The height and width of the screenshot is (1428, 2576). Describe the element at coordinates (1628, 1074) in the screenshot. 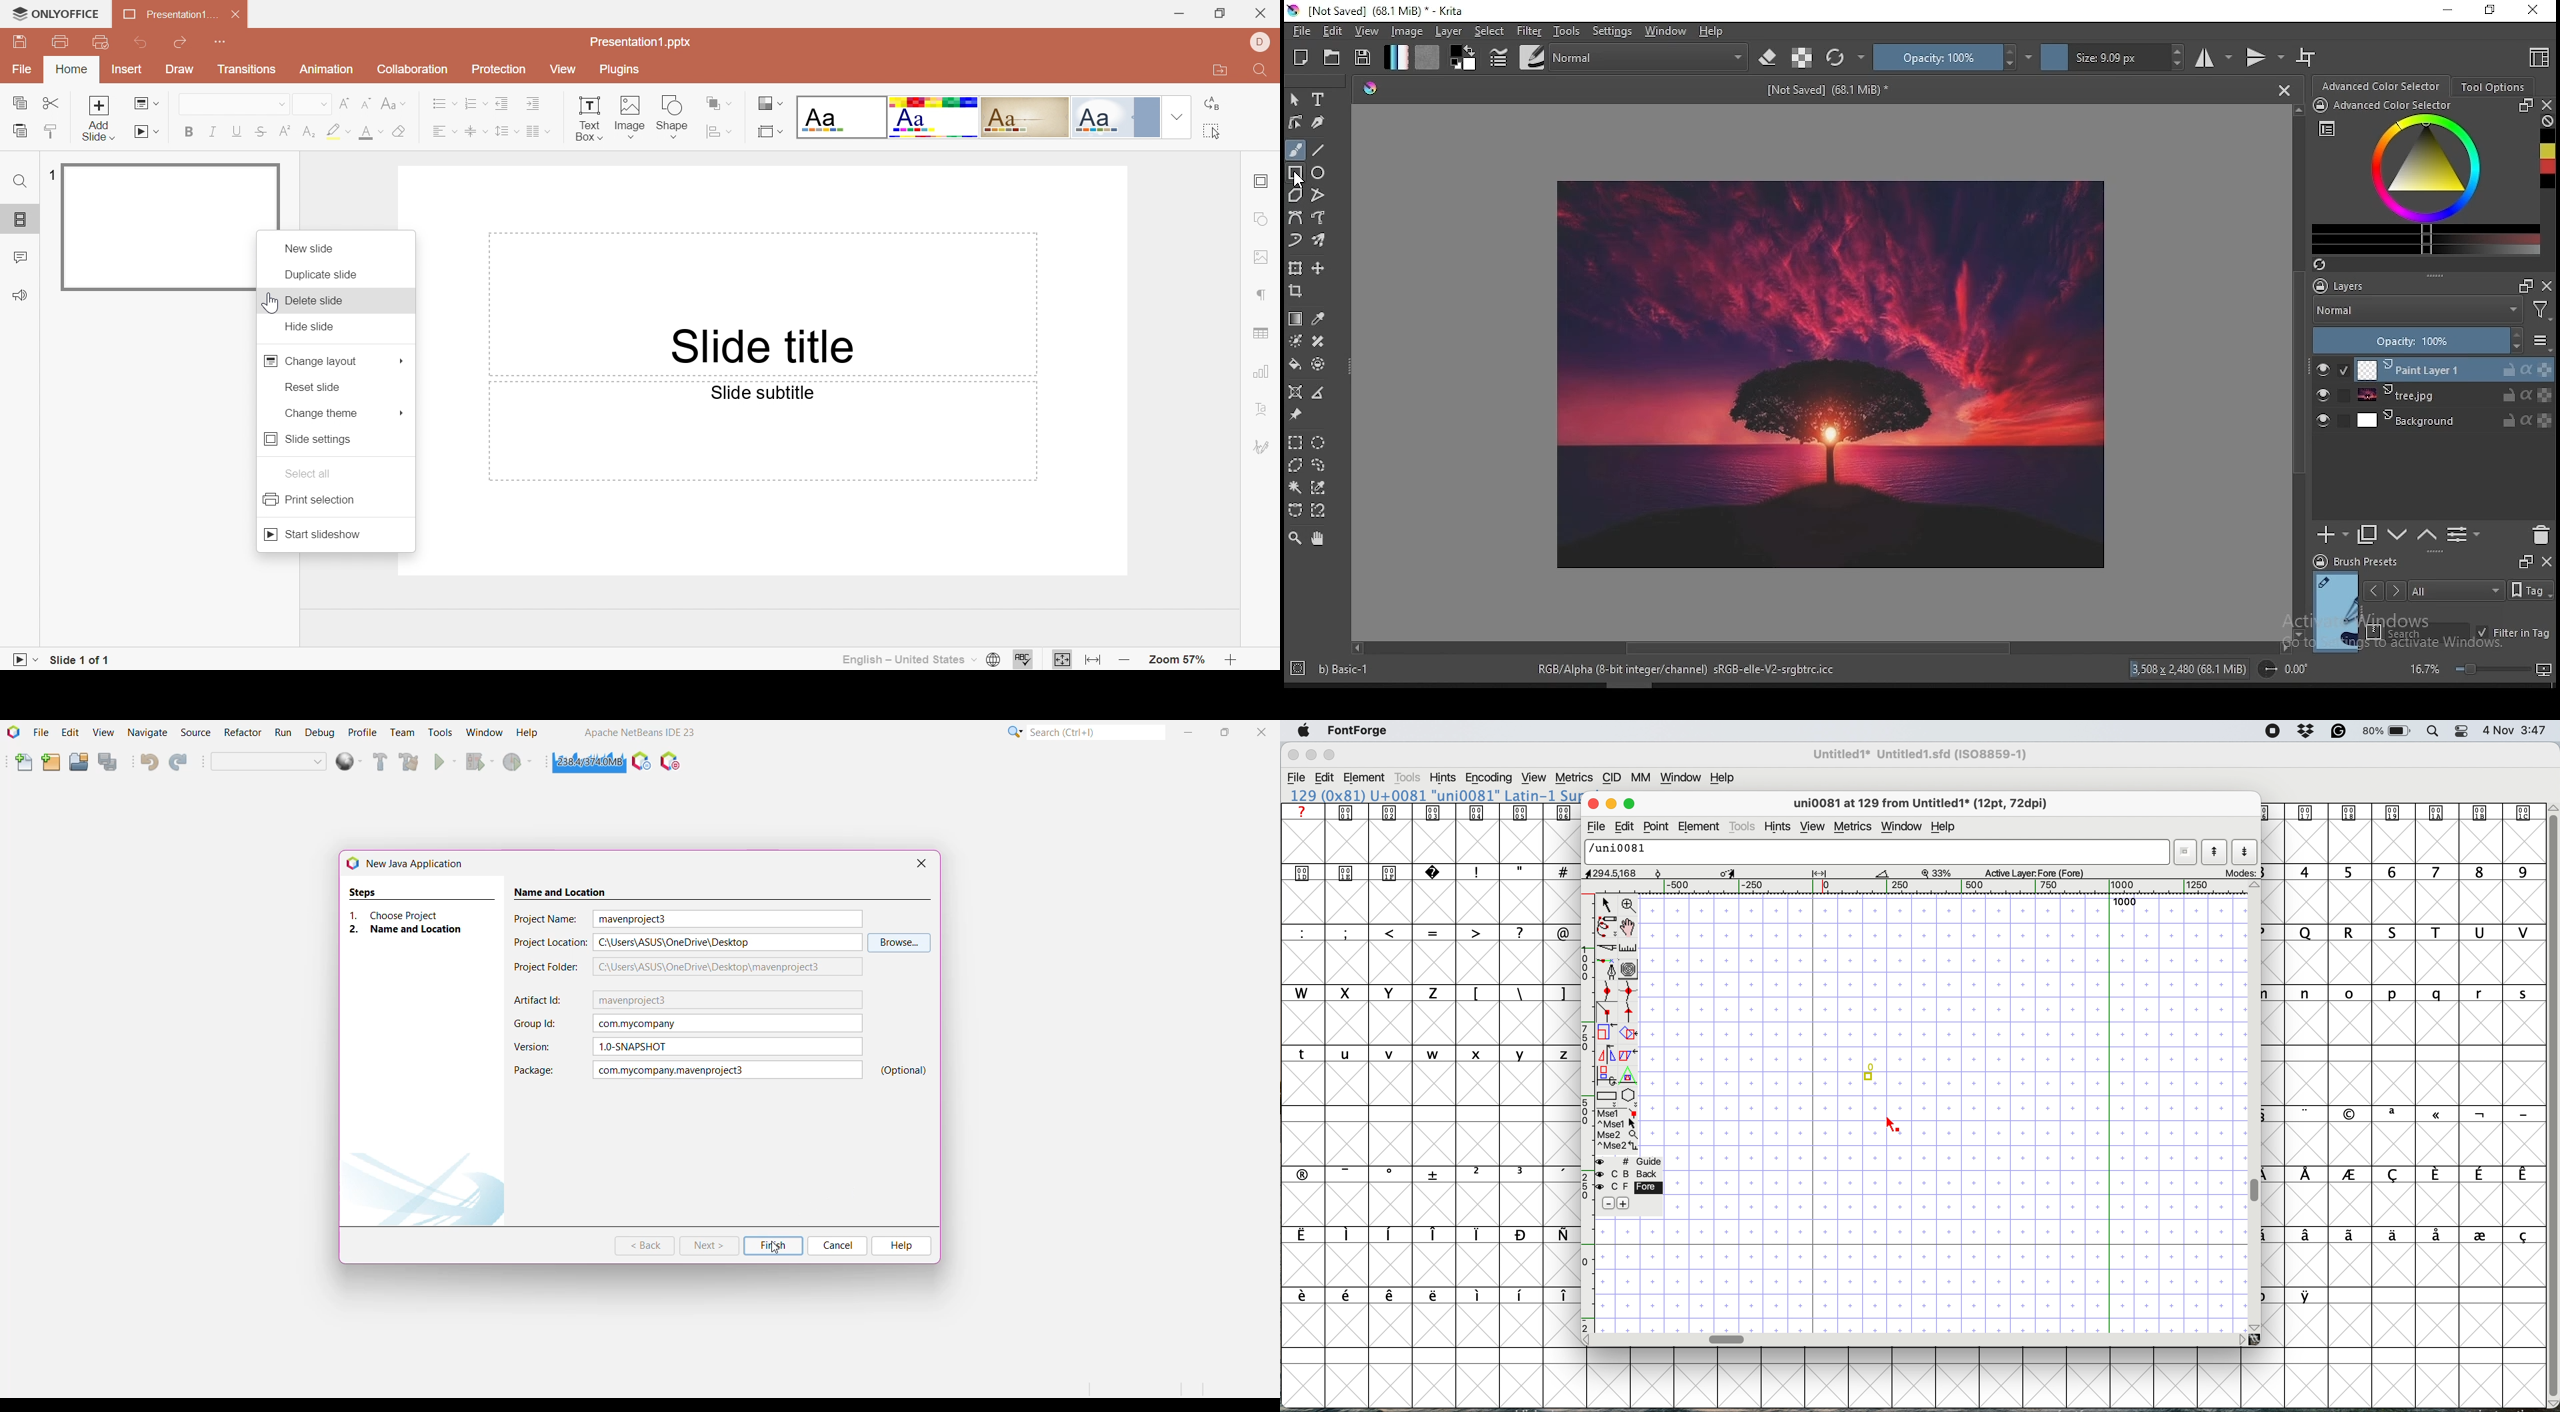

I see `perform a perspective transformation on the selection` at that location.